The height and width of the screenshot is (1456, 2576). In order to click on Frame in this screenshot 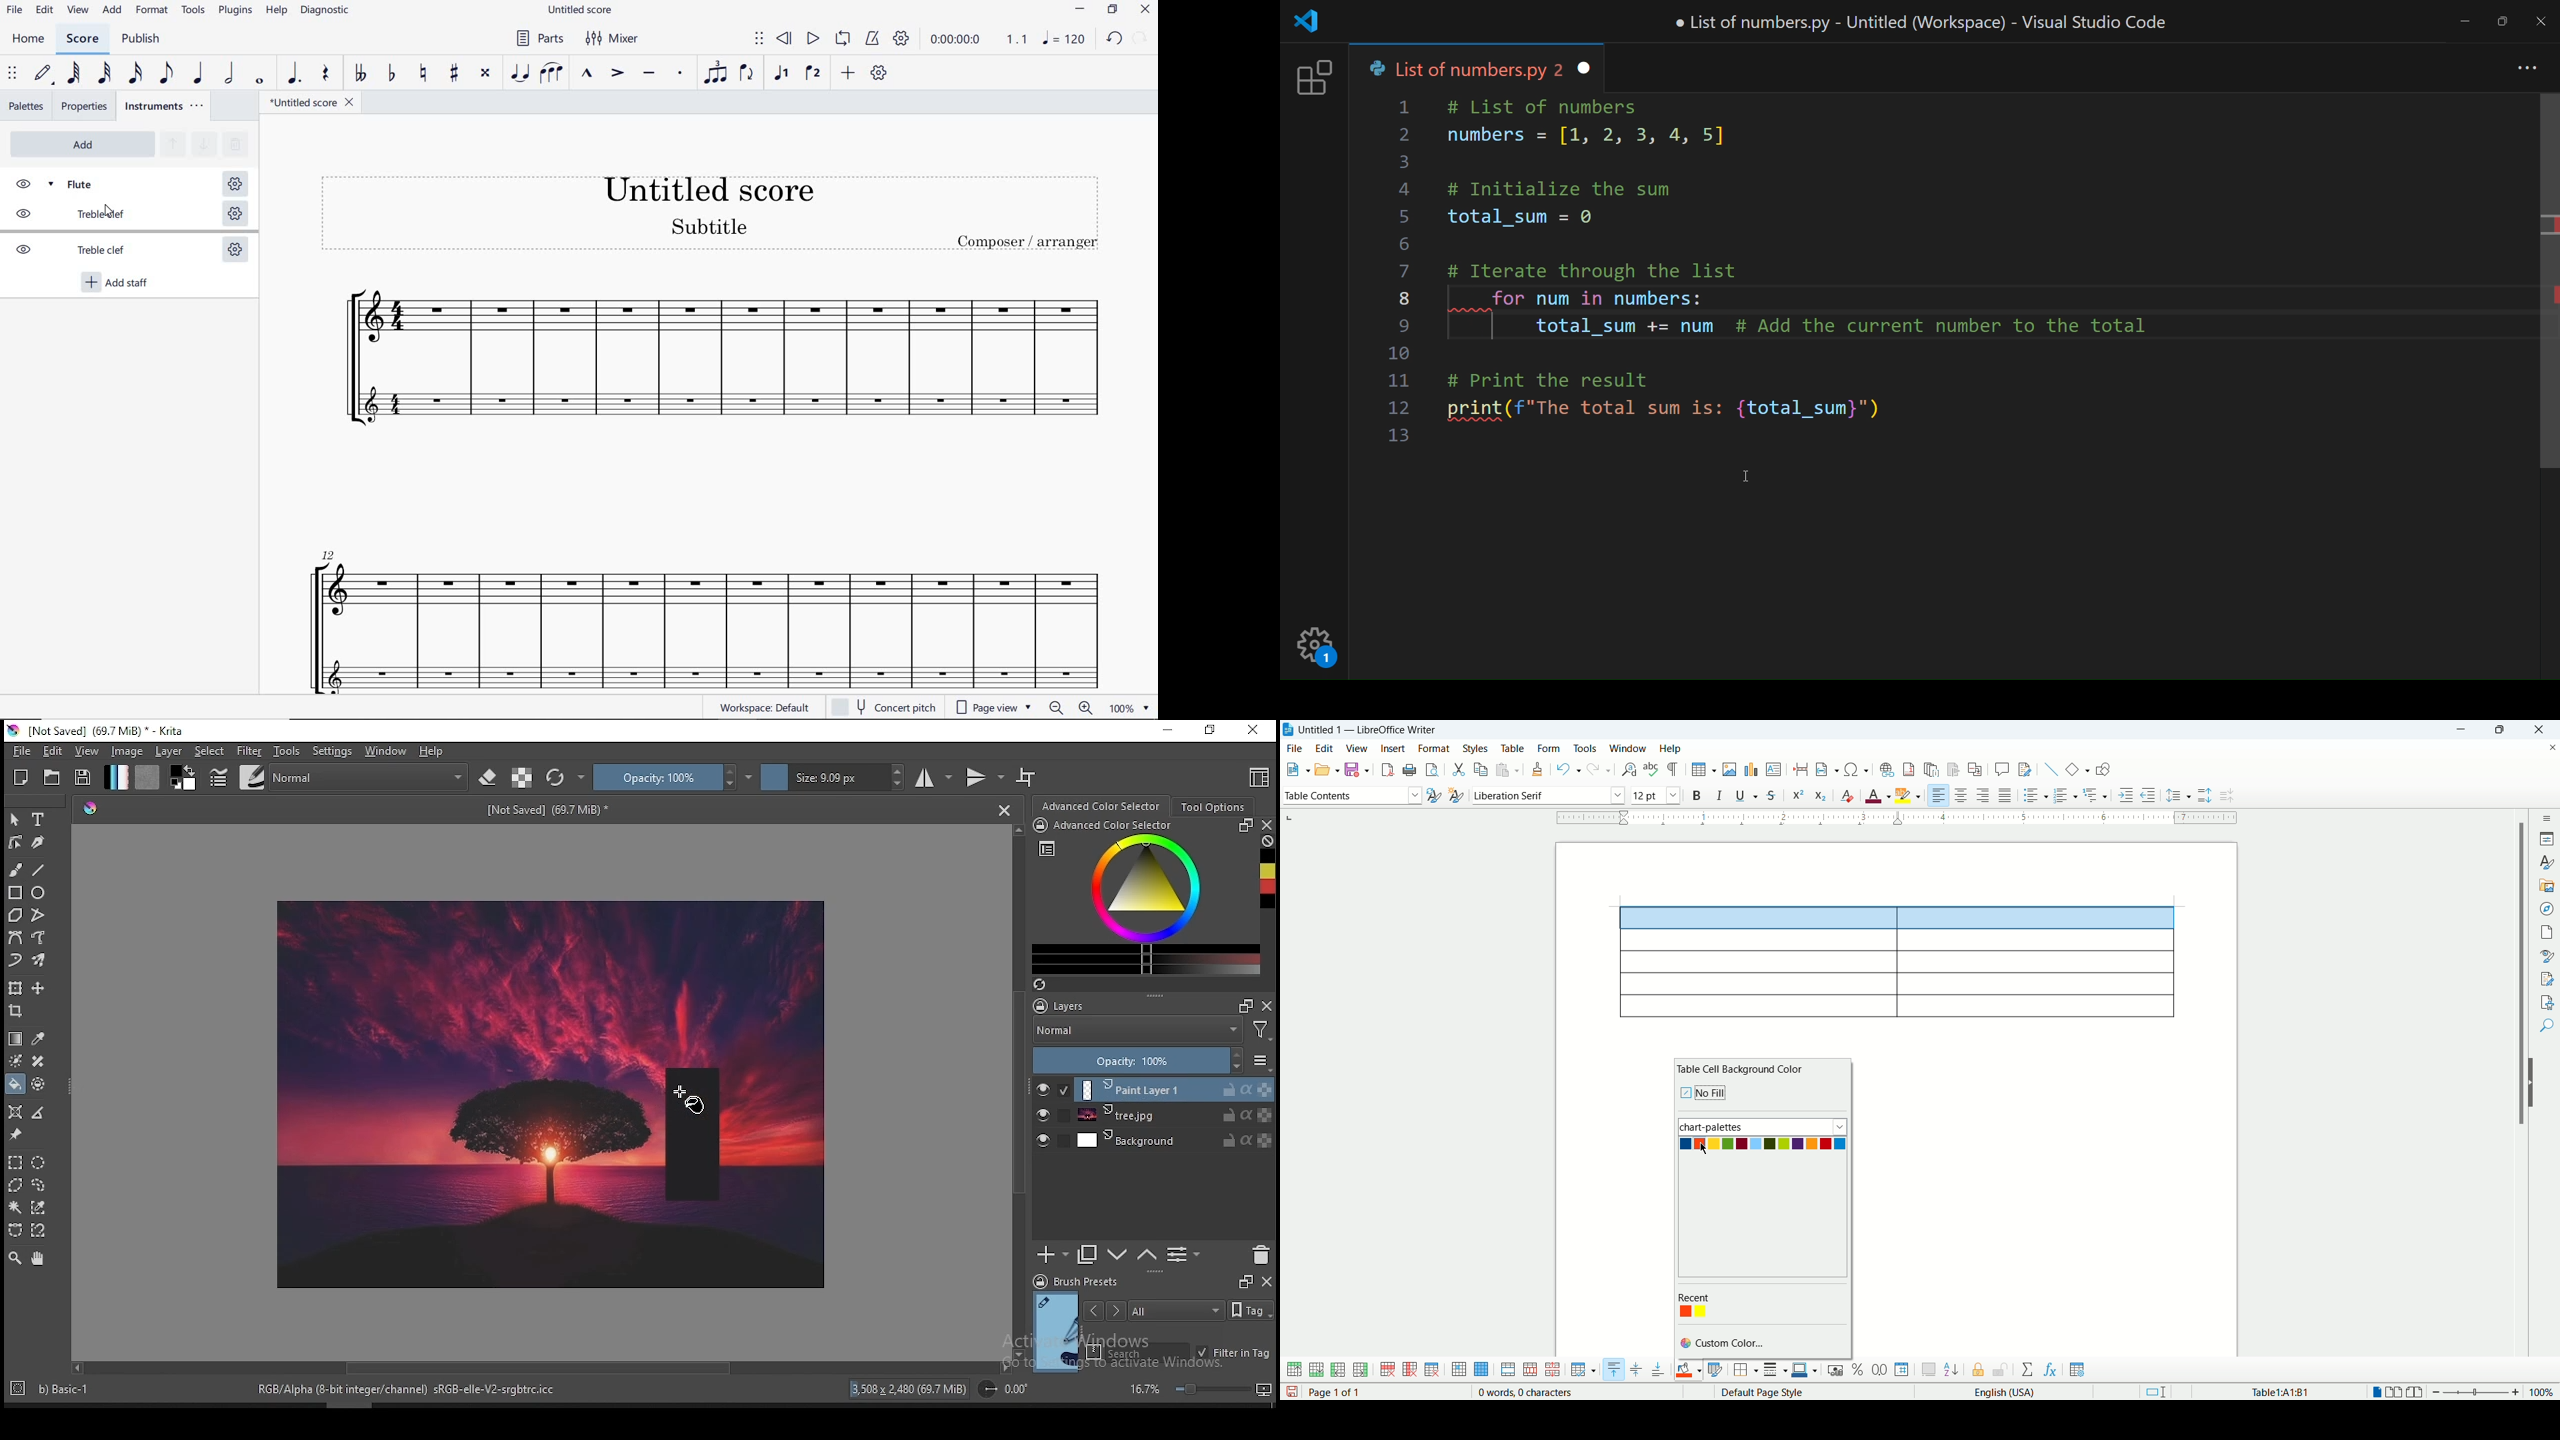, I will do `click(1243, 1005)`.